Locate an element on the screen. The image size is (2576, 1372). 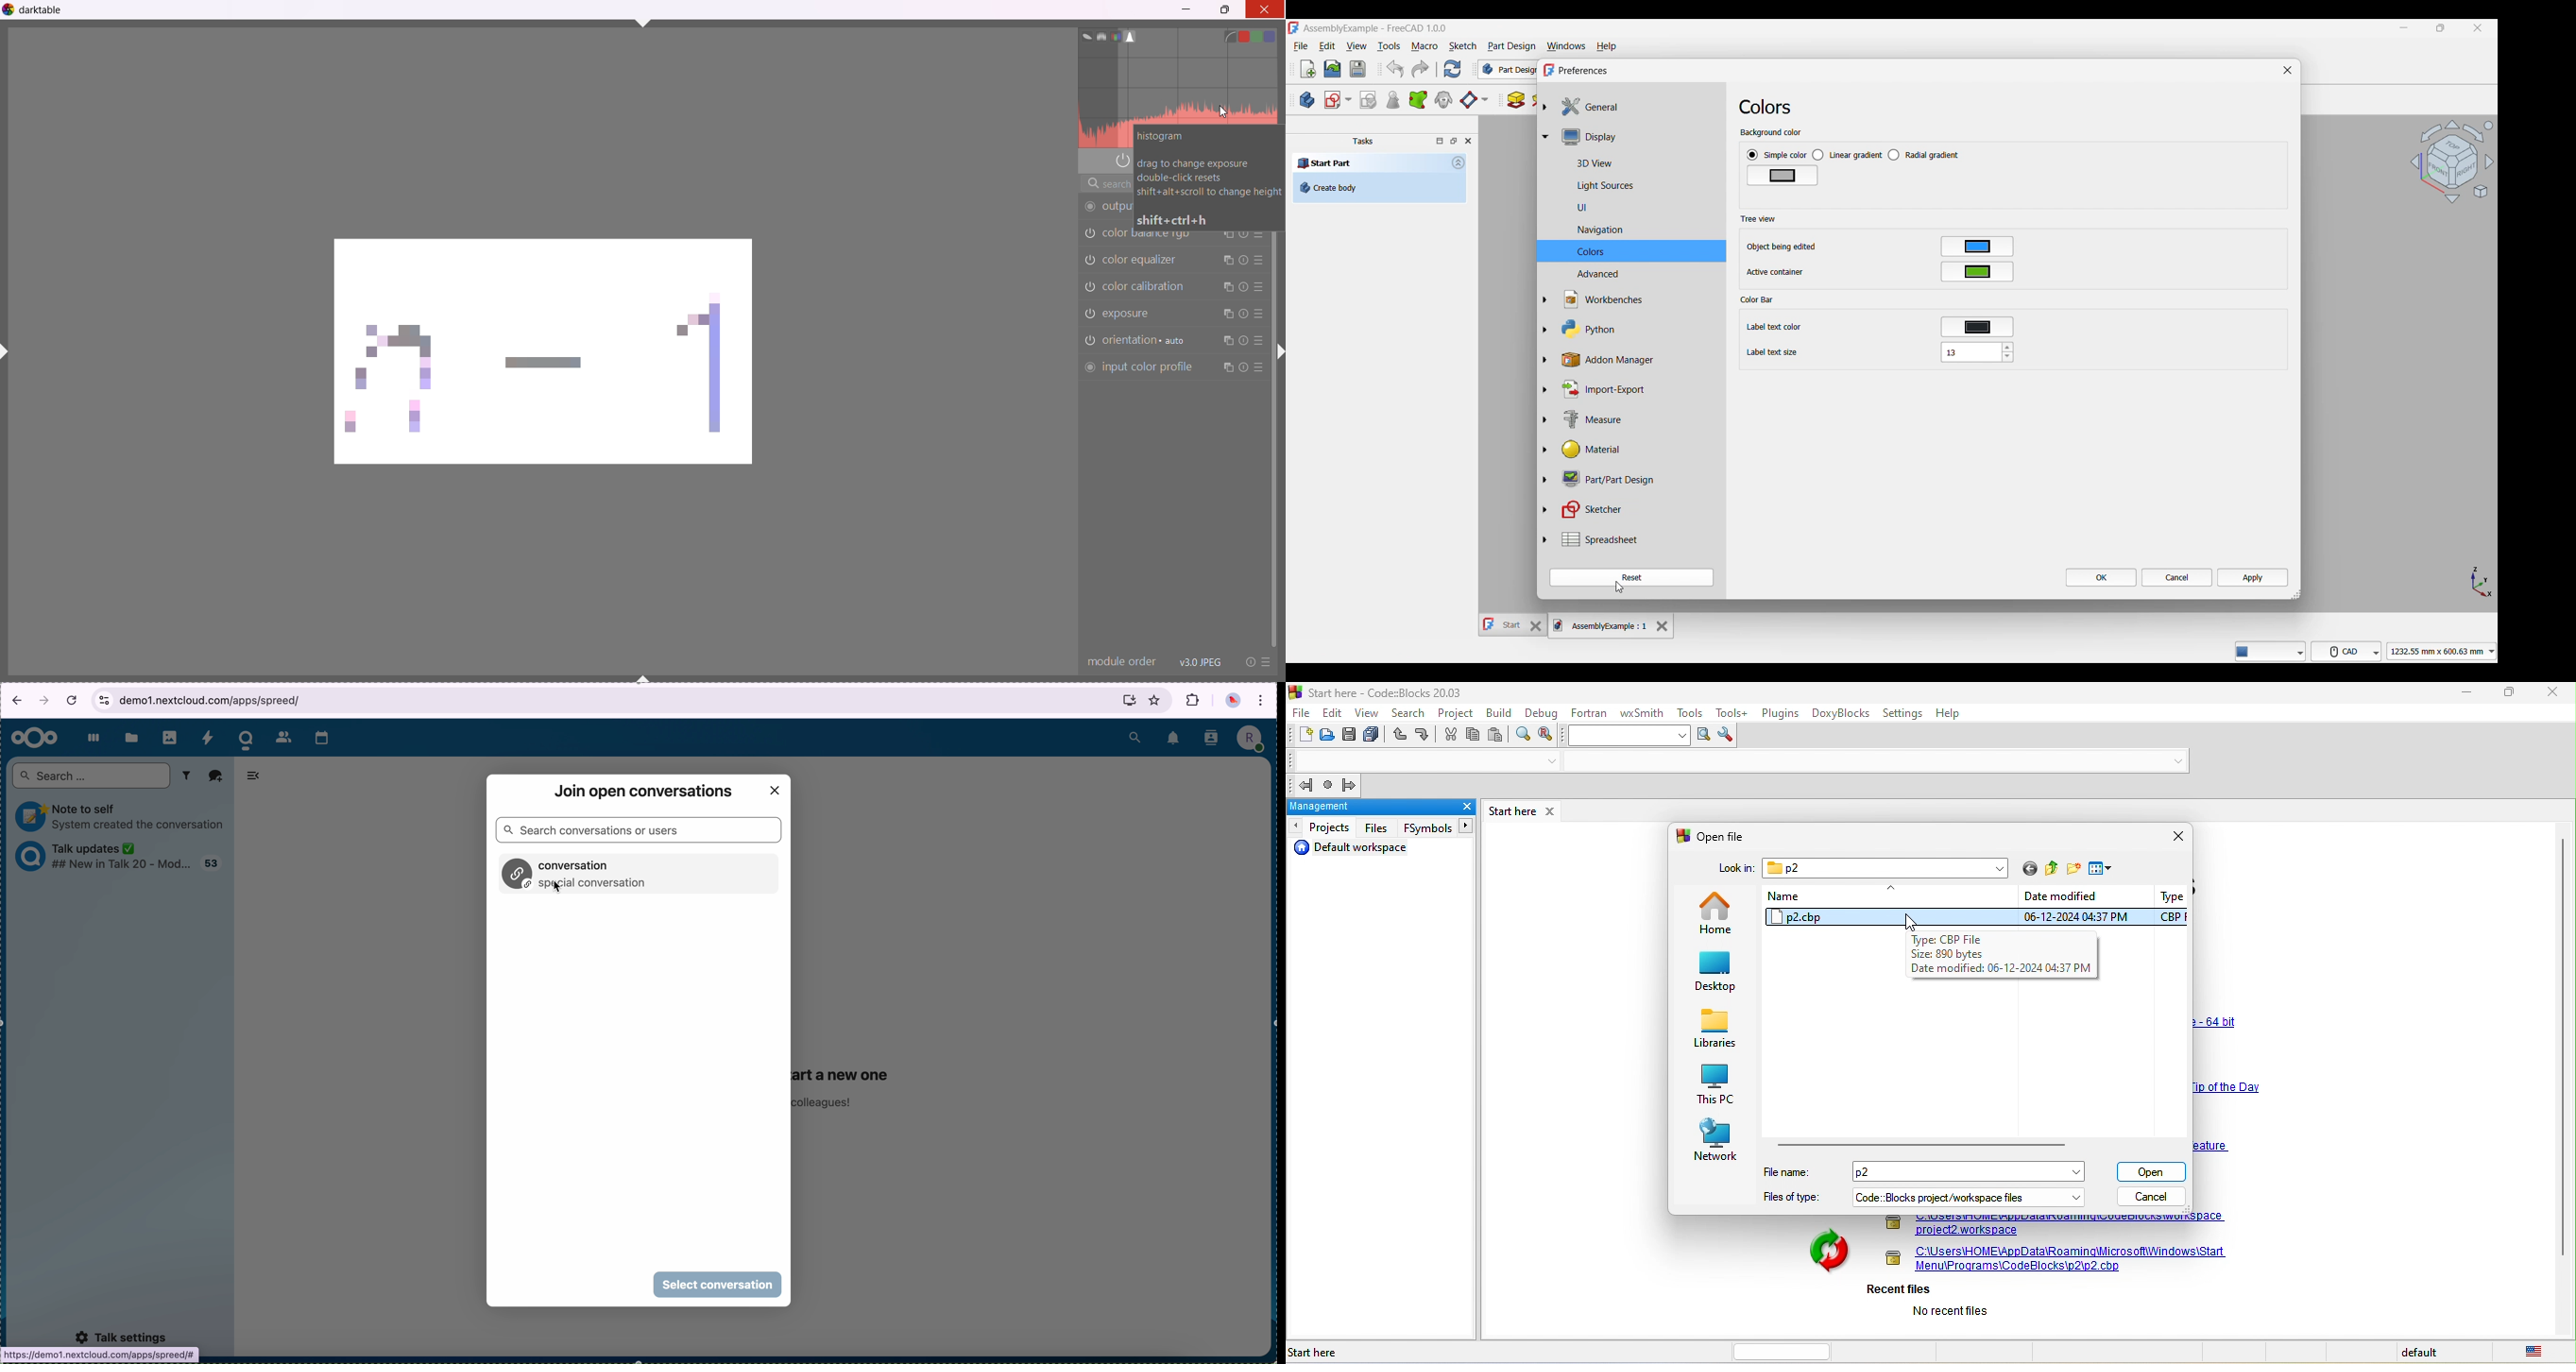
libraries is located at coordinates (1718, 1031).